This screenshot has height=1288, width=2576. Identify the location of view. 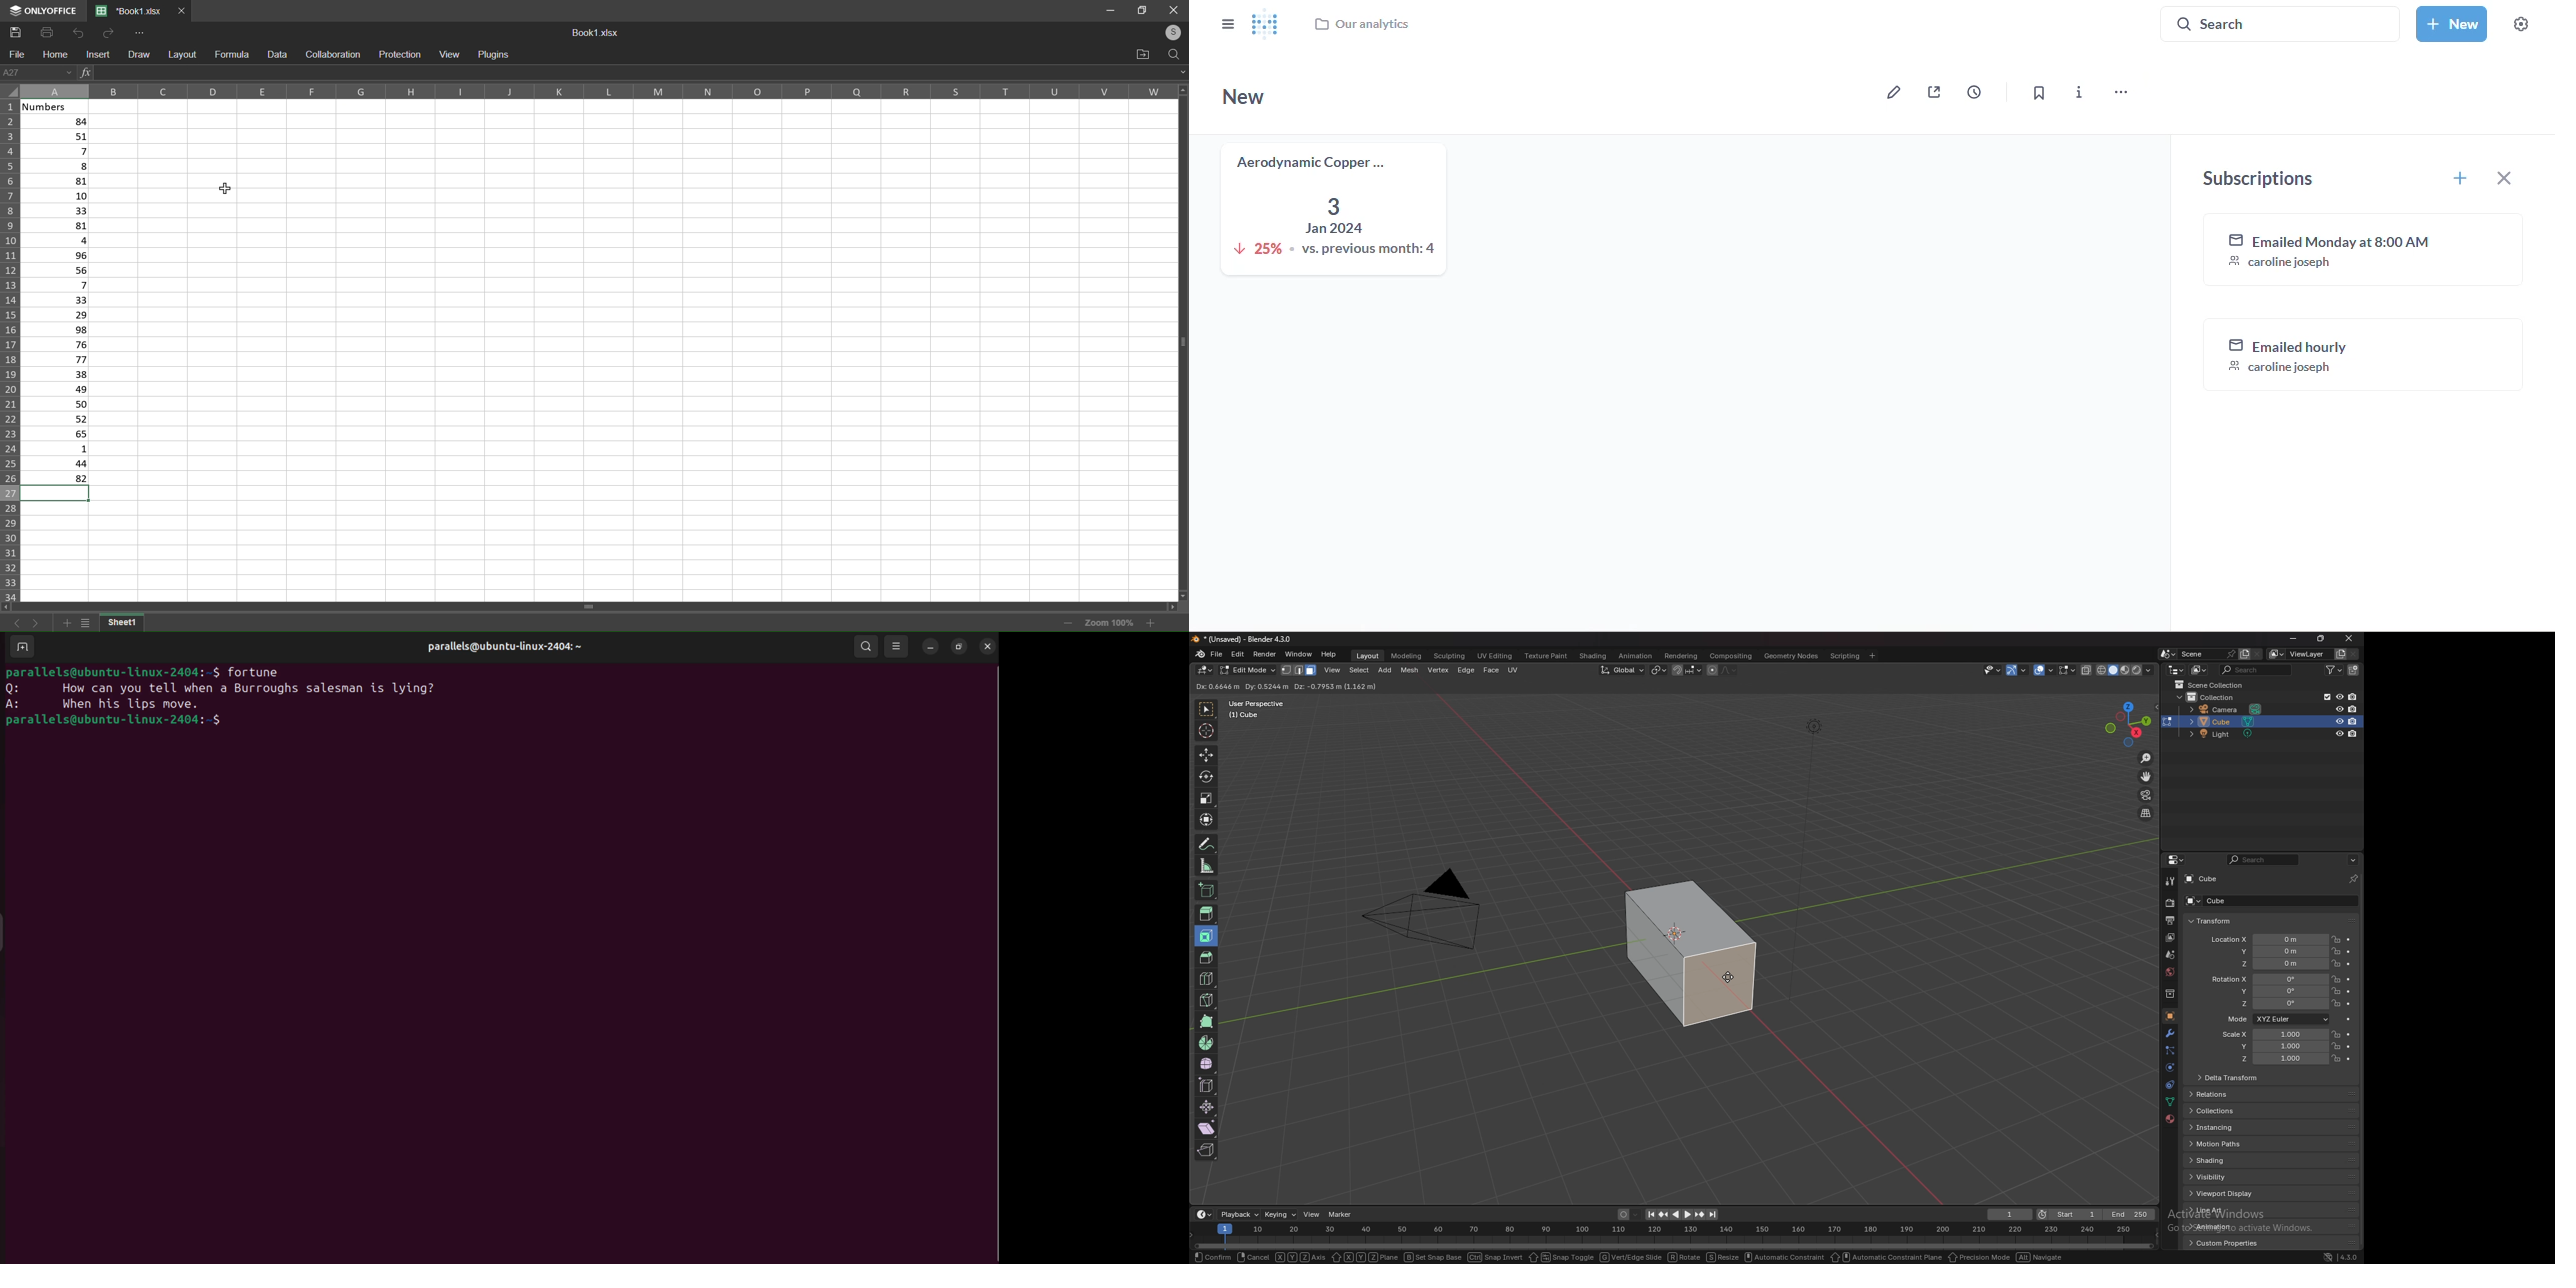
(1311, 1214).